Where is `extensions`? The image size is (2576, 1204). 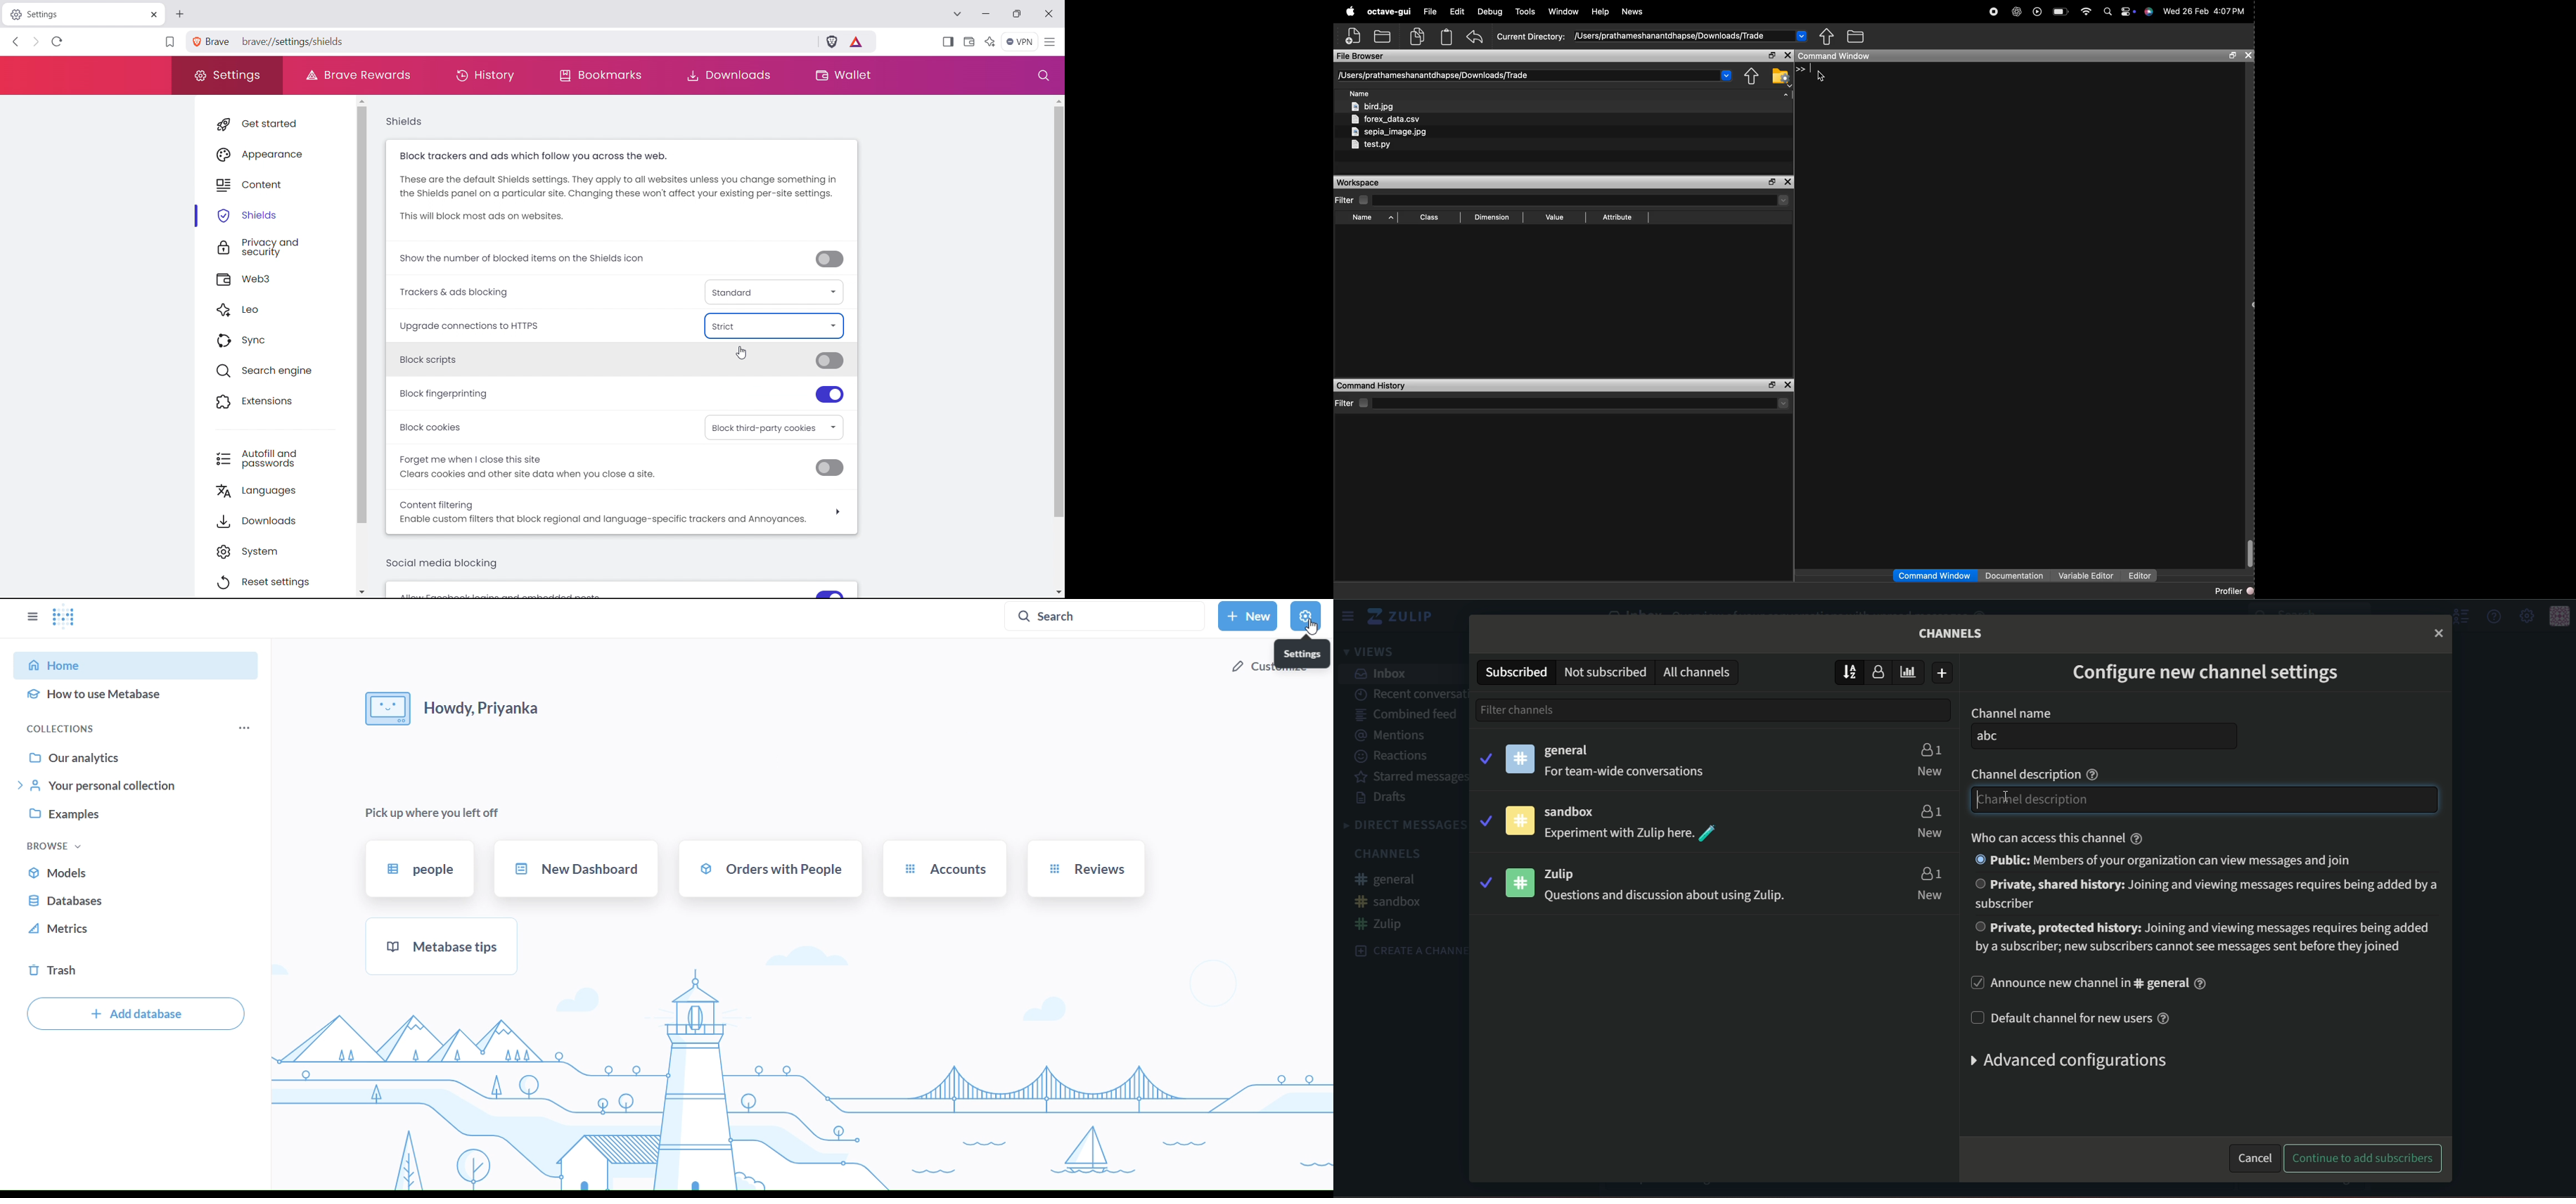 extensions is located at coordinates (281, 400).